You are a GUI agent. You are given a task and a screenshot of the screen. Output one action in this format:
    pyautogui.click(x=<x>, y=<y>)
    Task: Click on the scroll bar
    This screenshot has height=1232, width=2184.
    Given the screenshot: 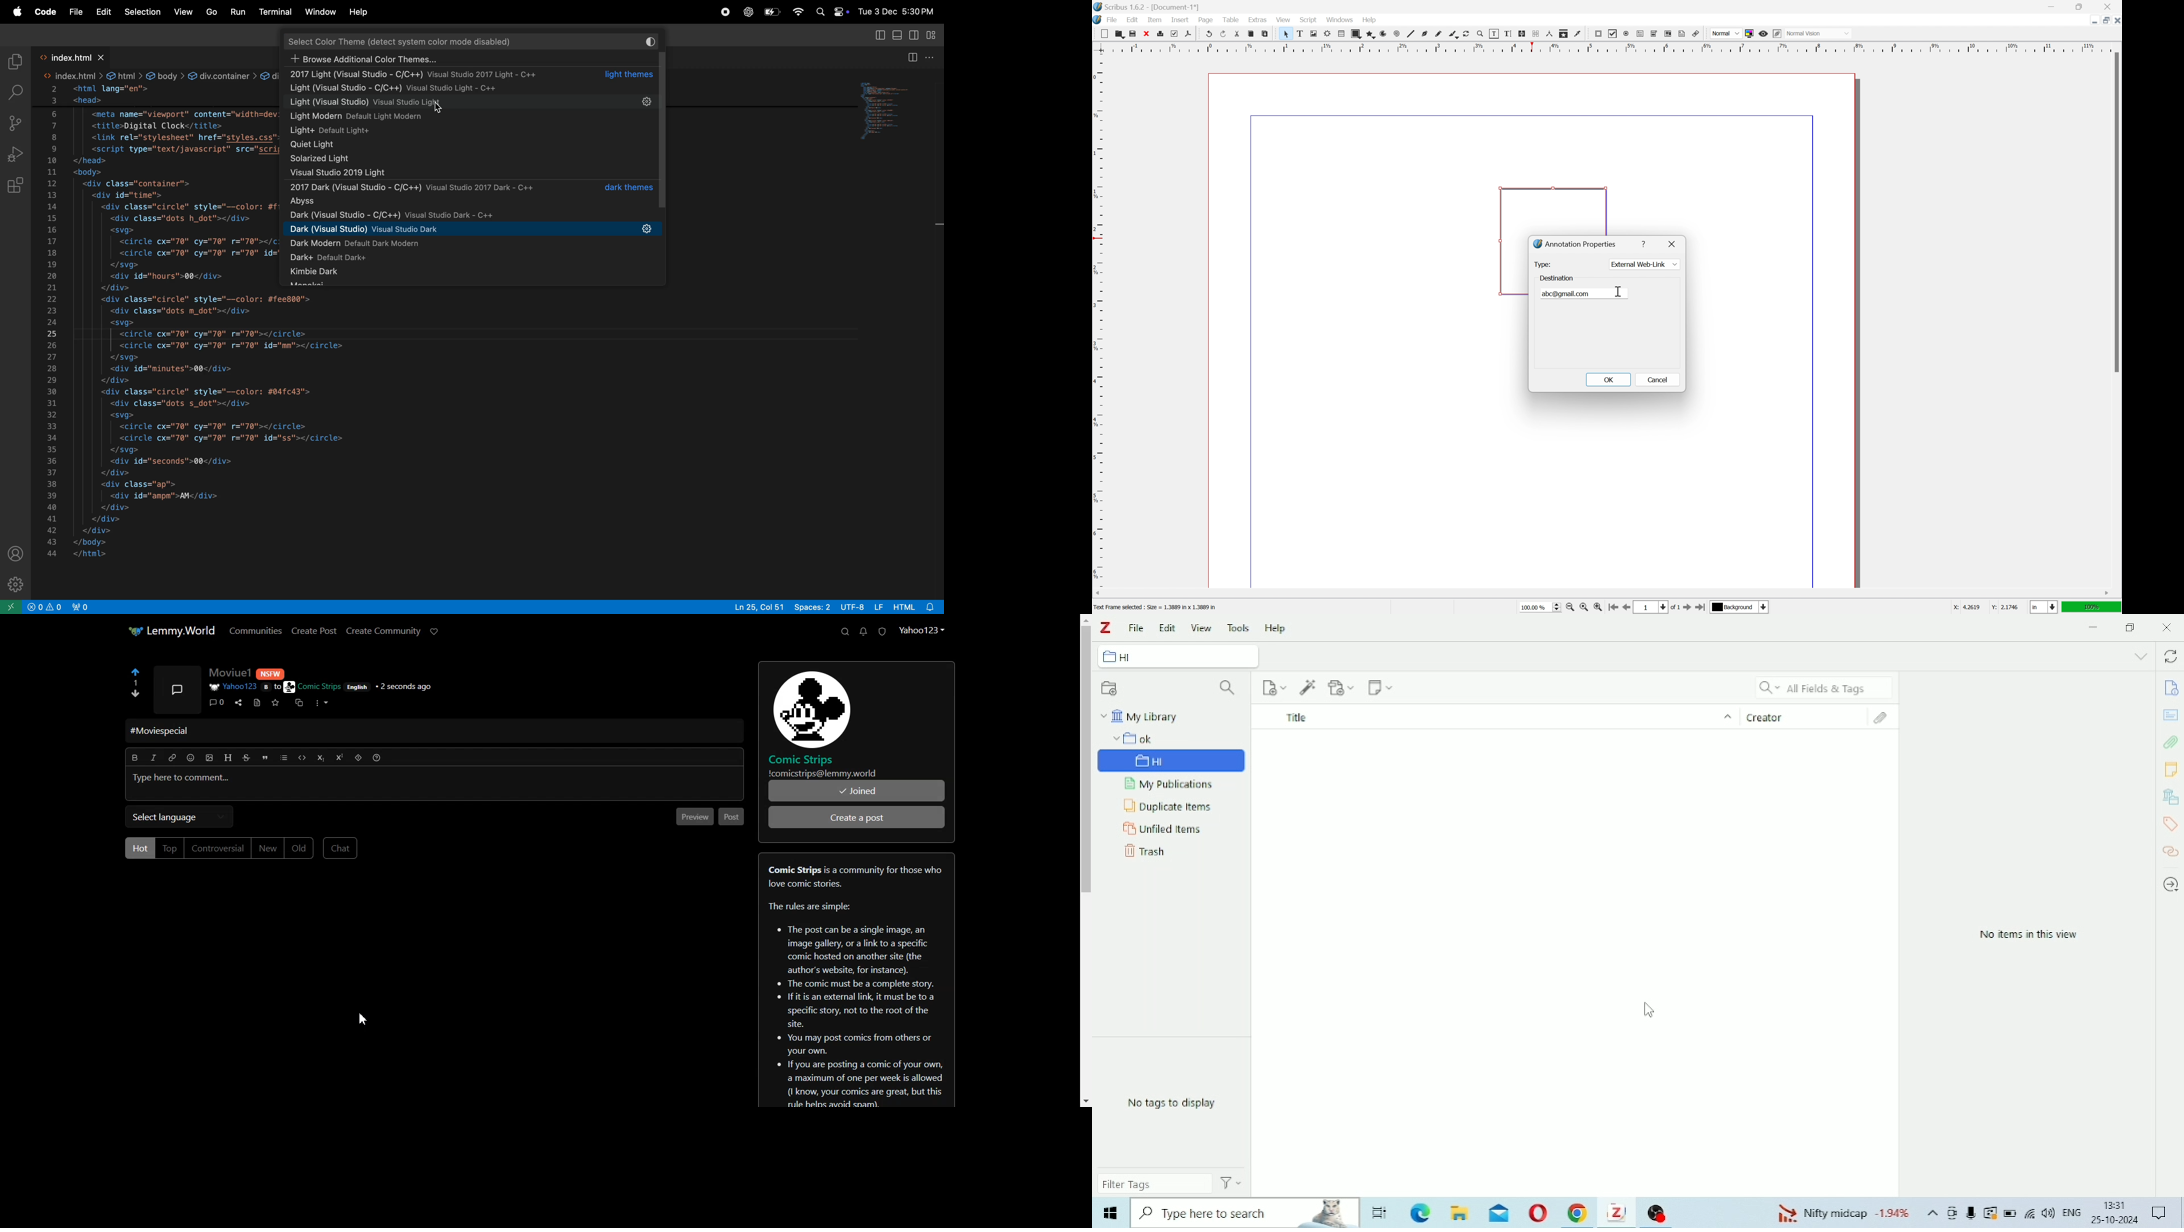 What is the action you would take?
    pyautogui.click(x=1603, y=594)
    